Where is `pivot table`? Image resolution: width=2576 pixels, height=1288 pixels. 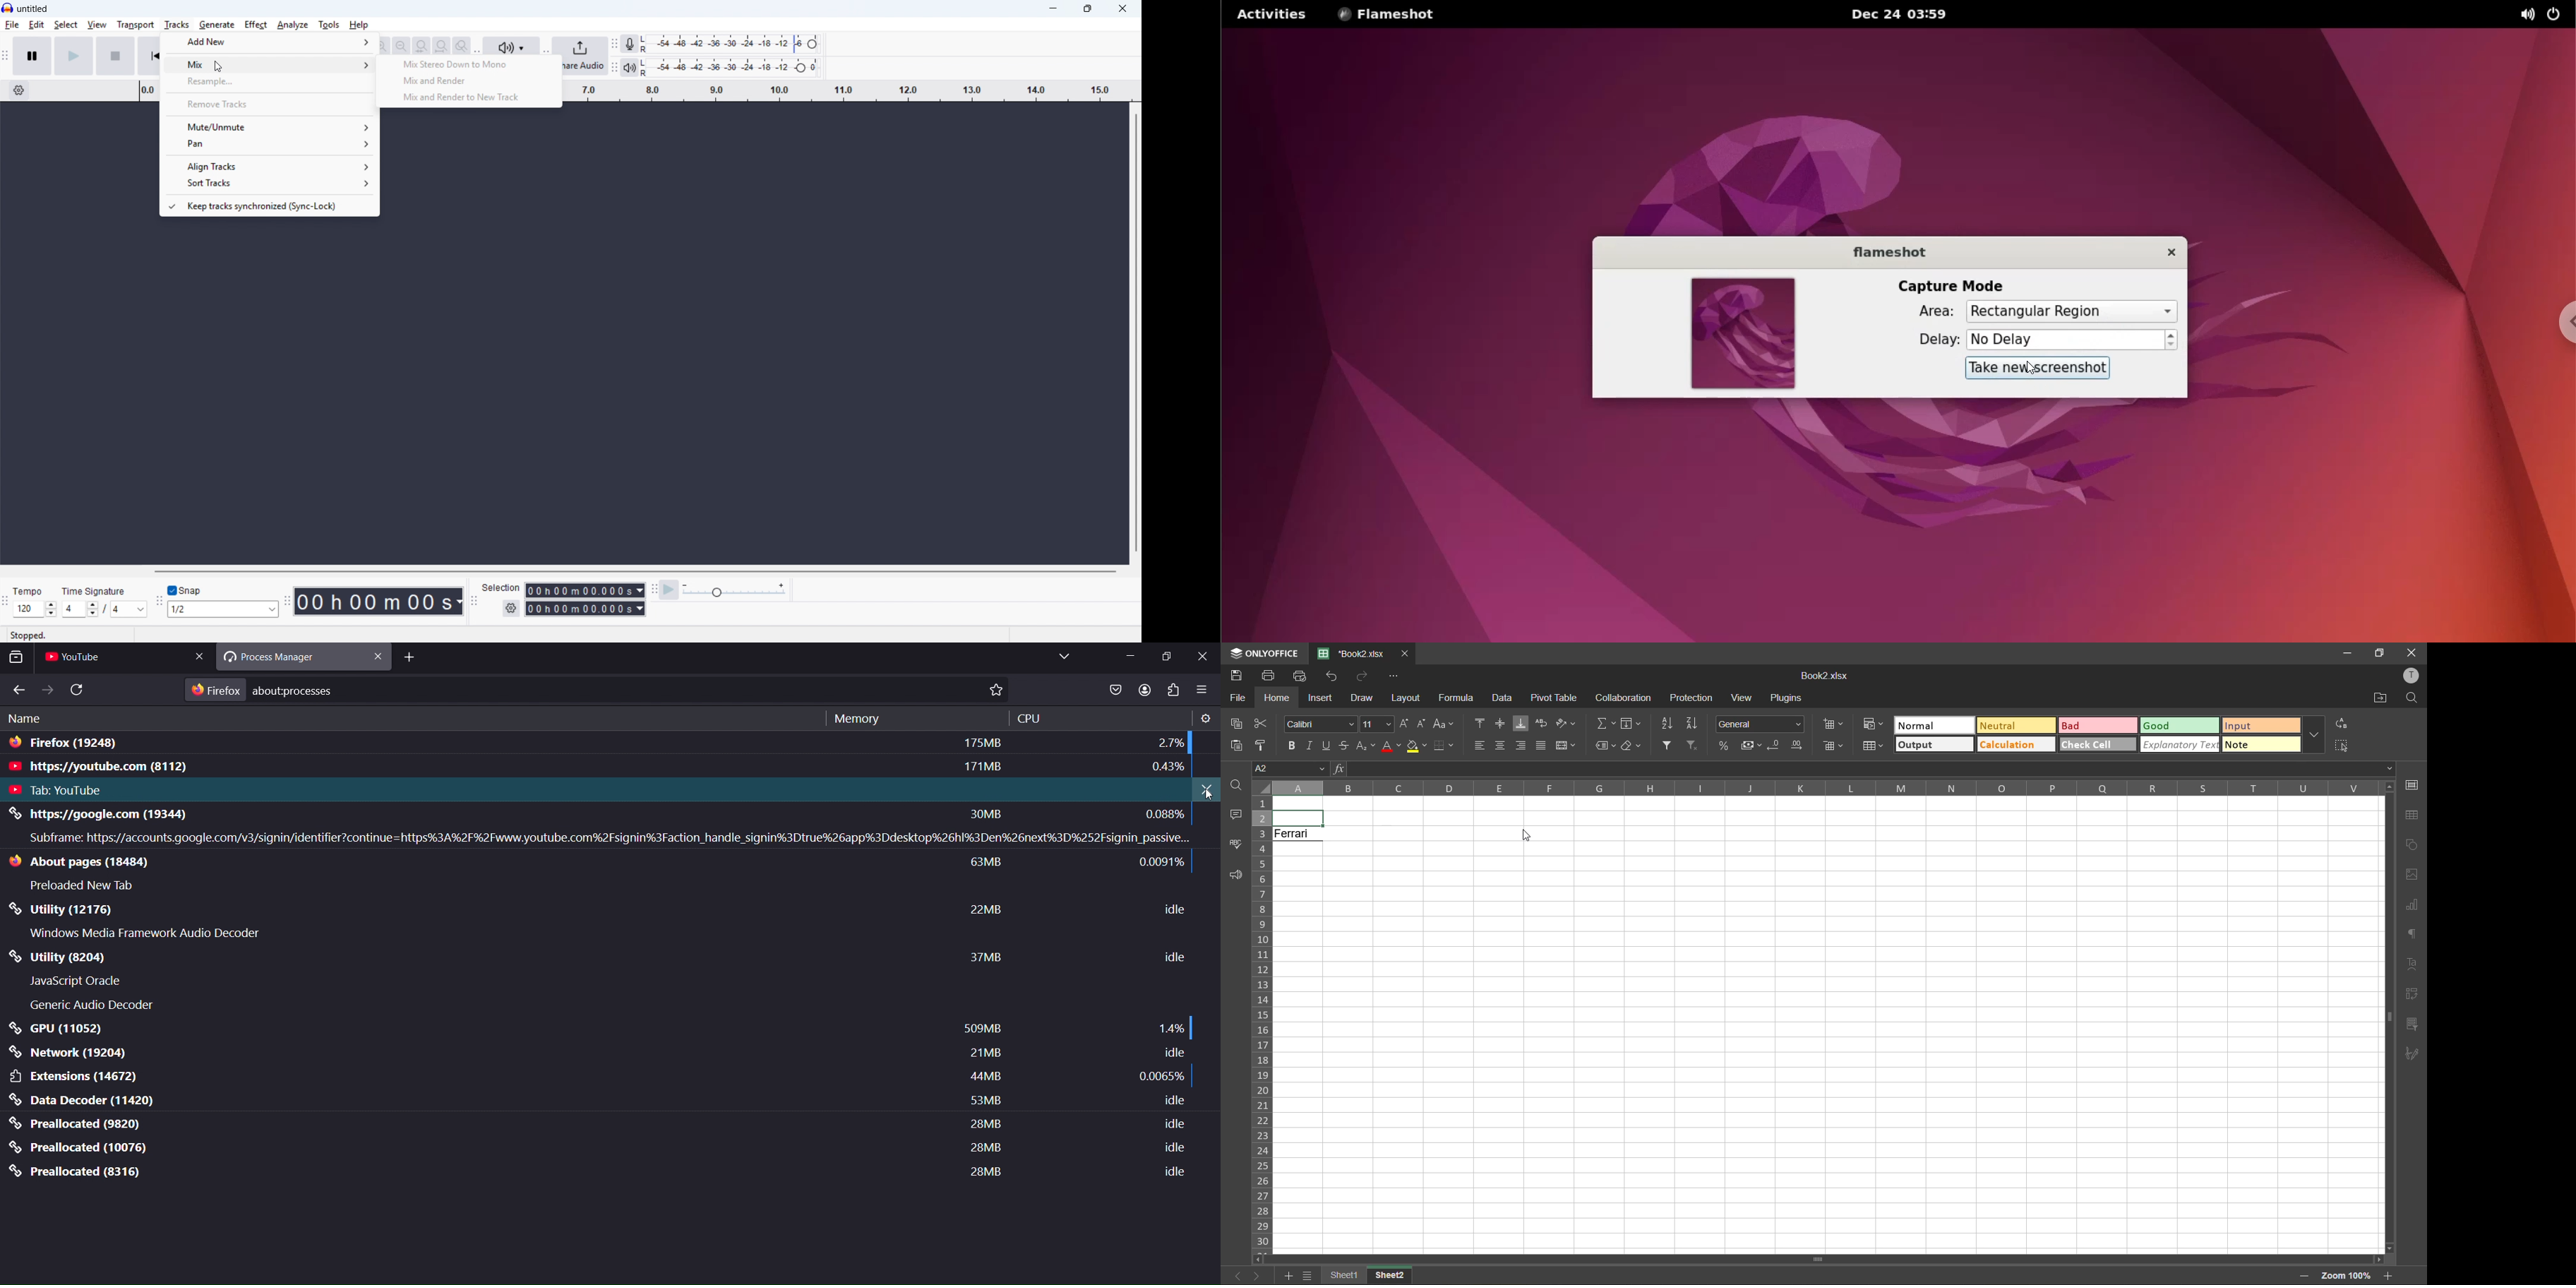 pivot table is located at coordinates (1556, 698).